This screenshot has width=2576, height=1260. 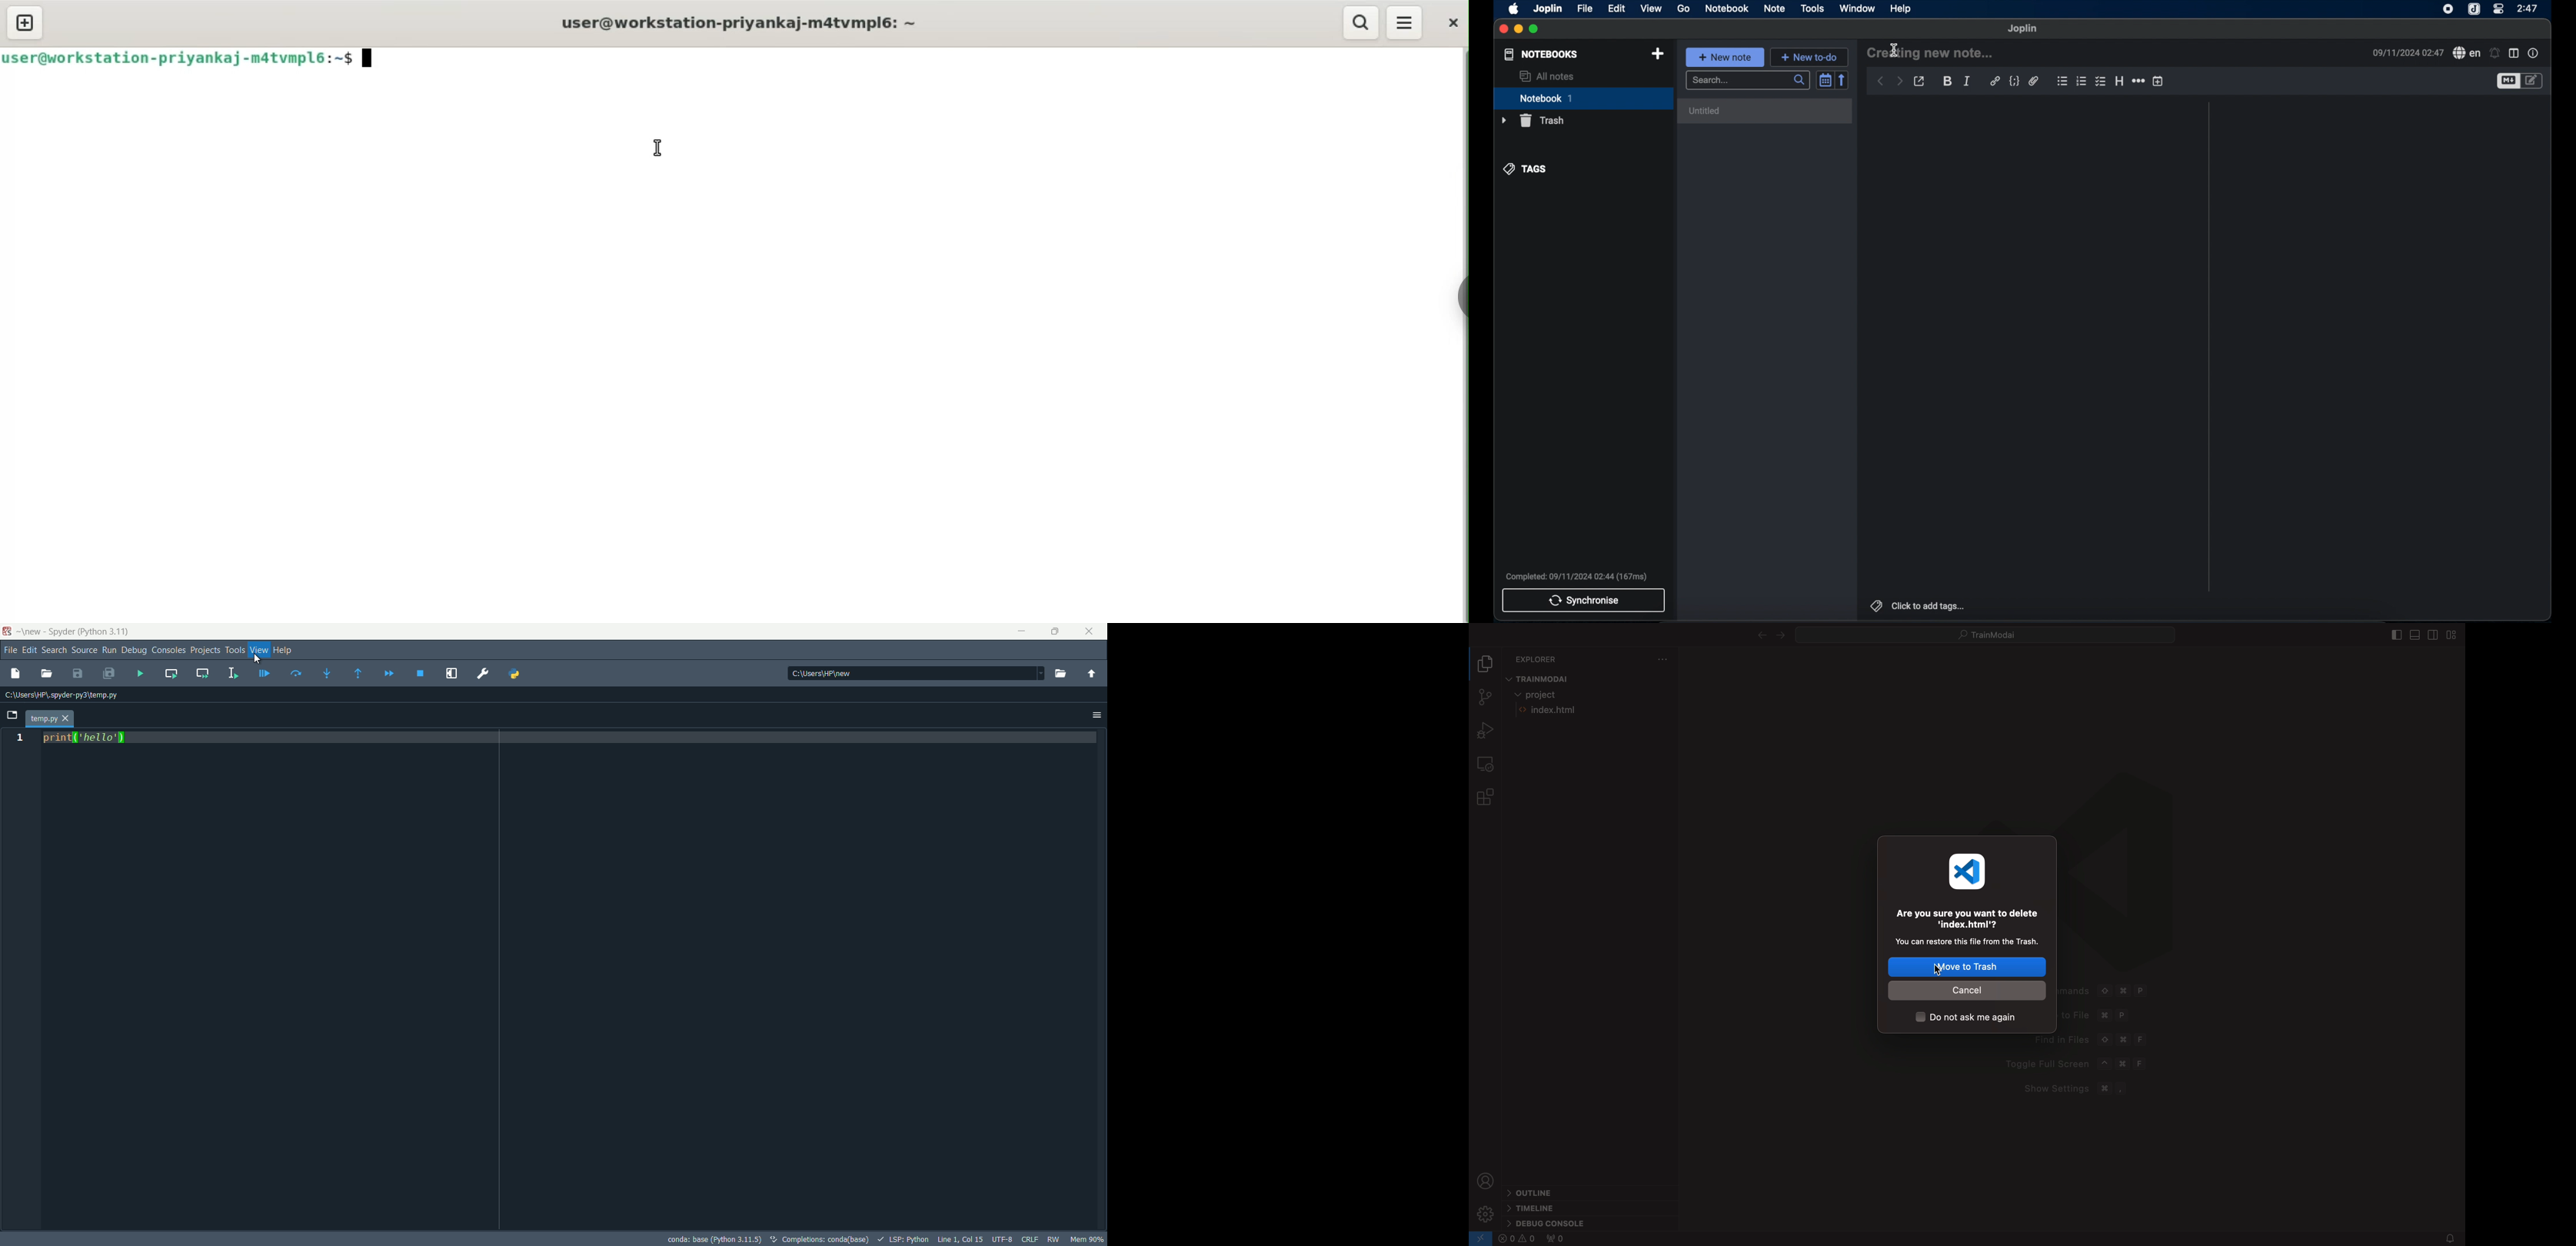 What do you see at coordinates (1684, 9) in the screenshot?
I see `go` at bounding box center [1684, 9].